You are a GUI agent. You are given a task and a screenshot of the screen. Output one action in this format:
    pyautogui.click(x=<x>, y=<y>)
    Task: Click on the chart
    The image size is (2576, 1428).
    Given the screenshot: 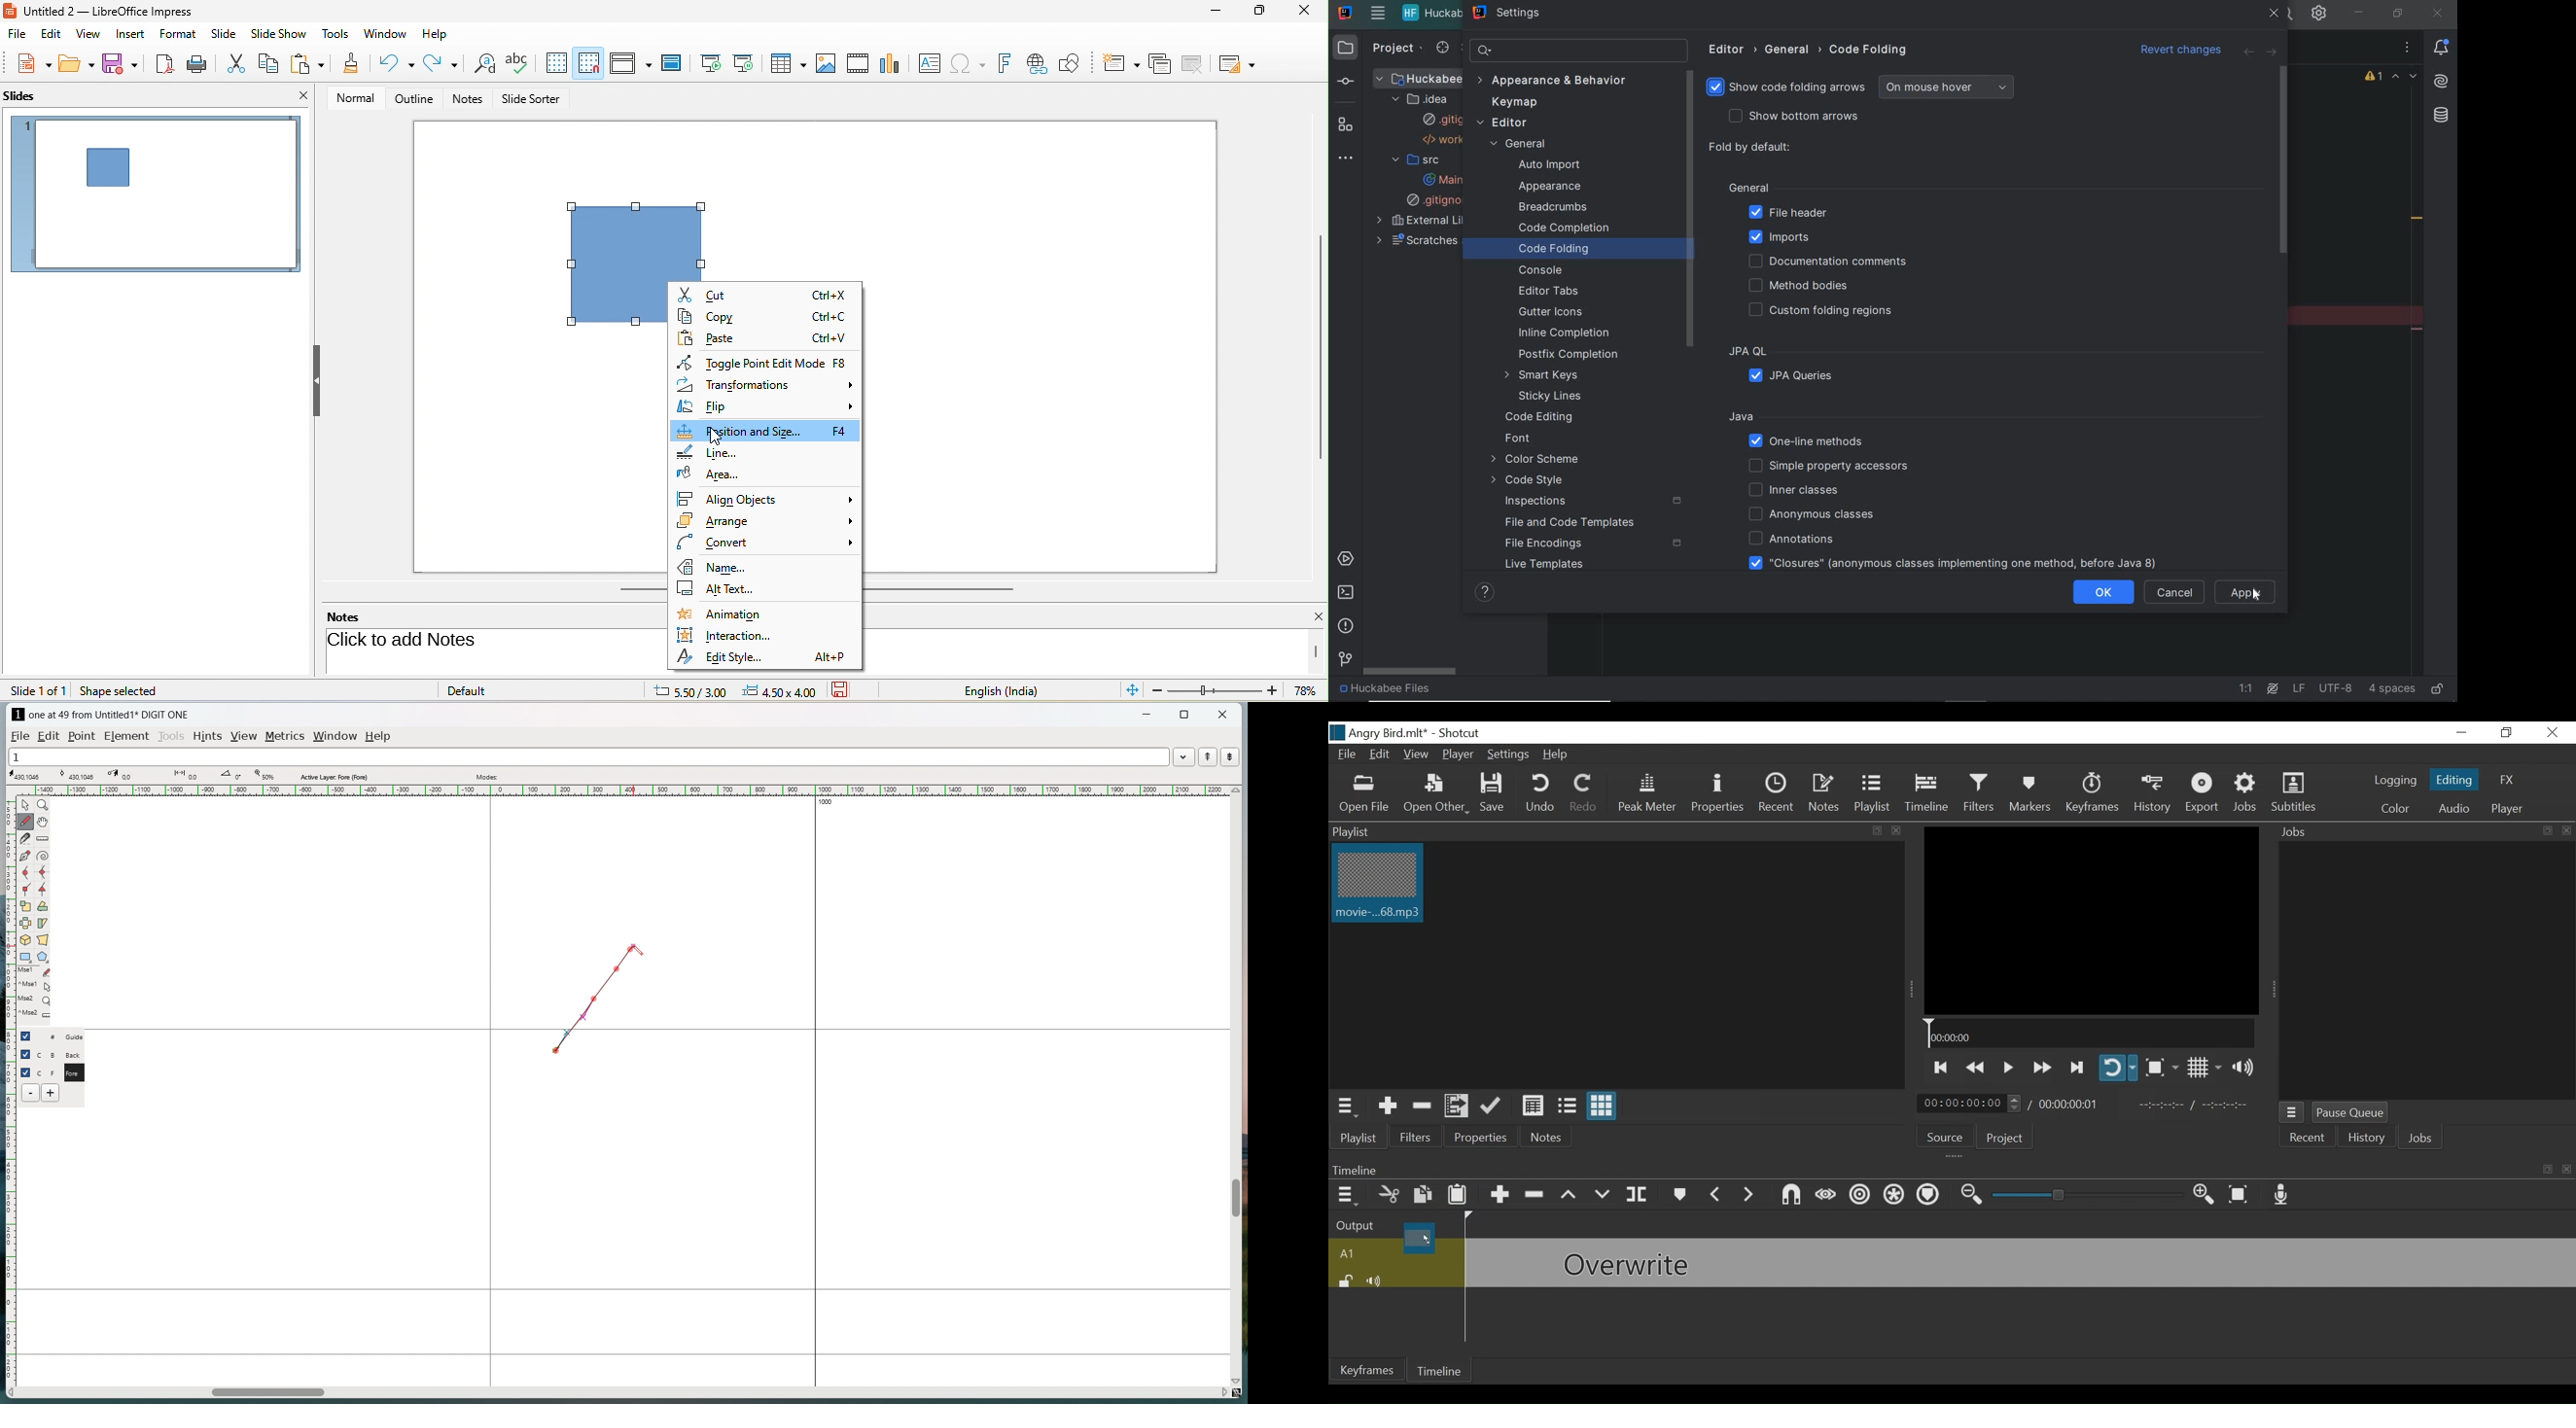 What is the action you would take?
    pyautogui.click(x=892, y=62)
    